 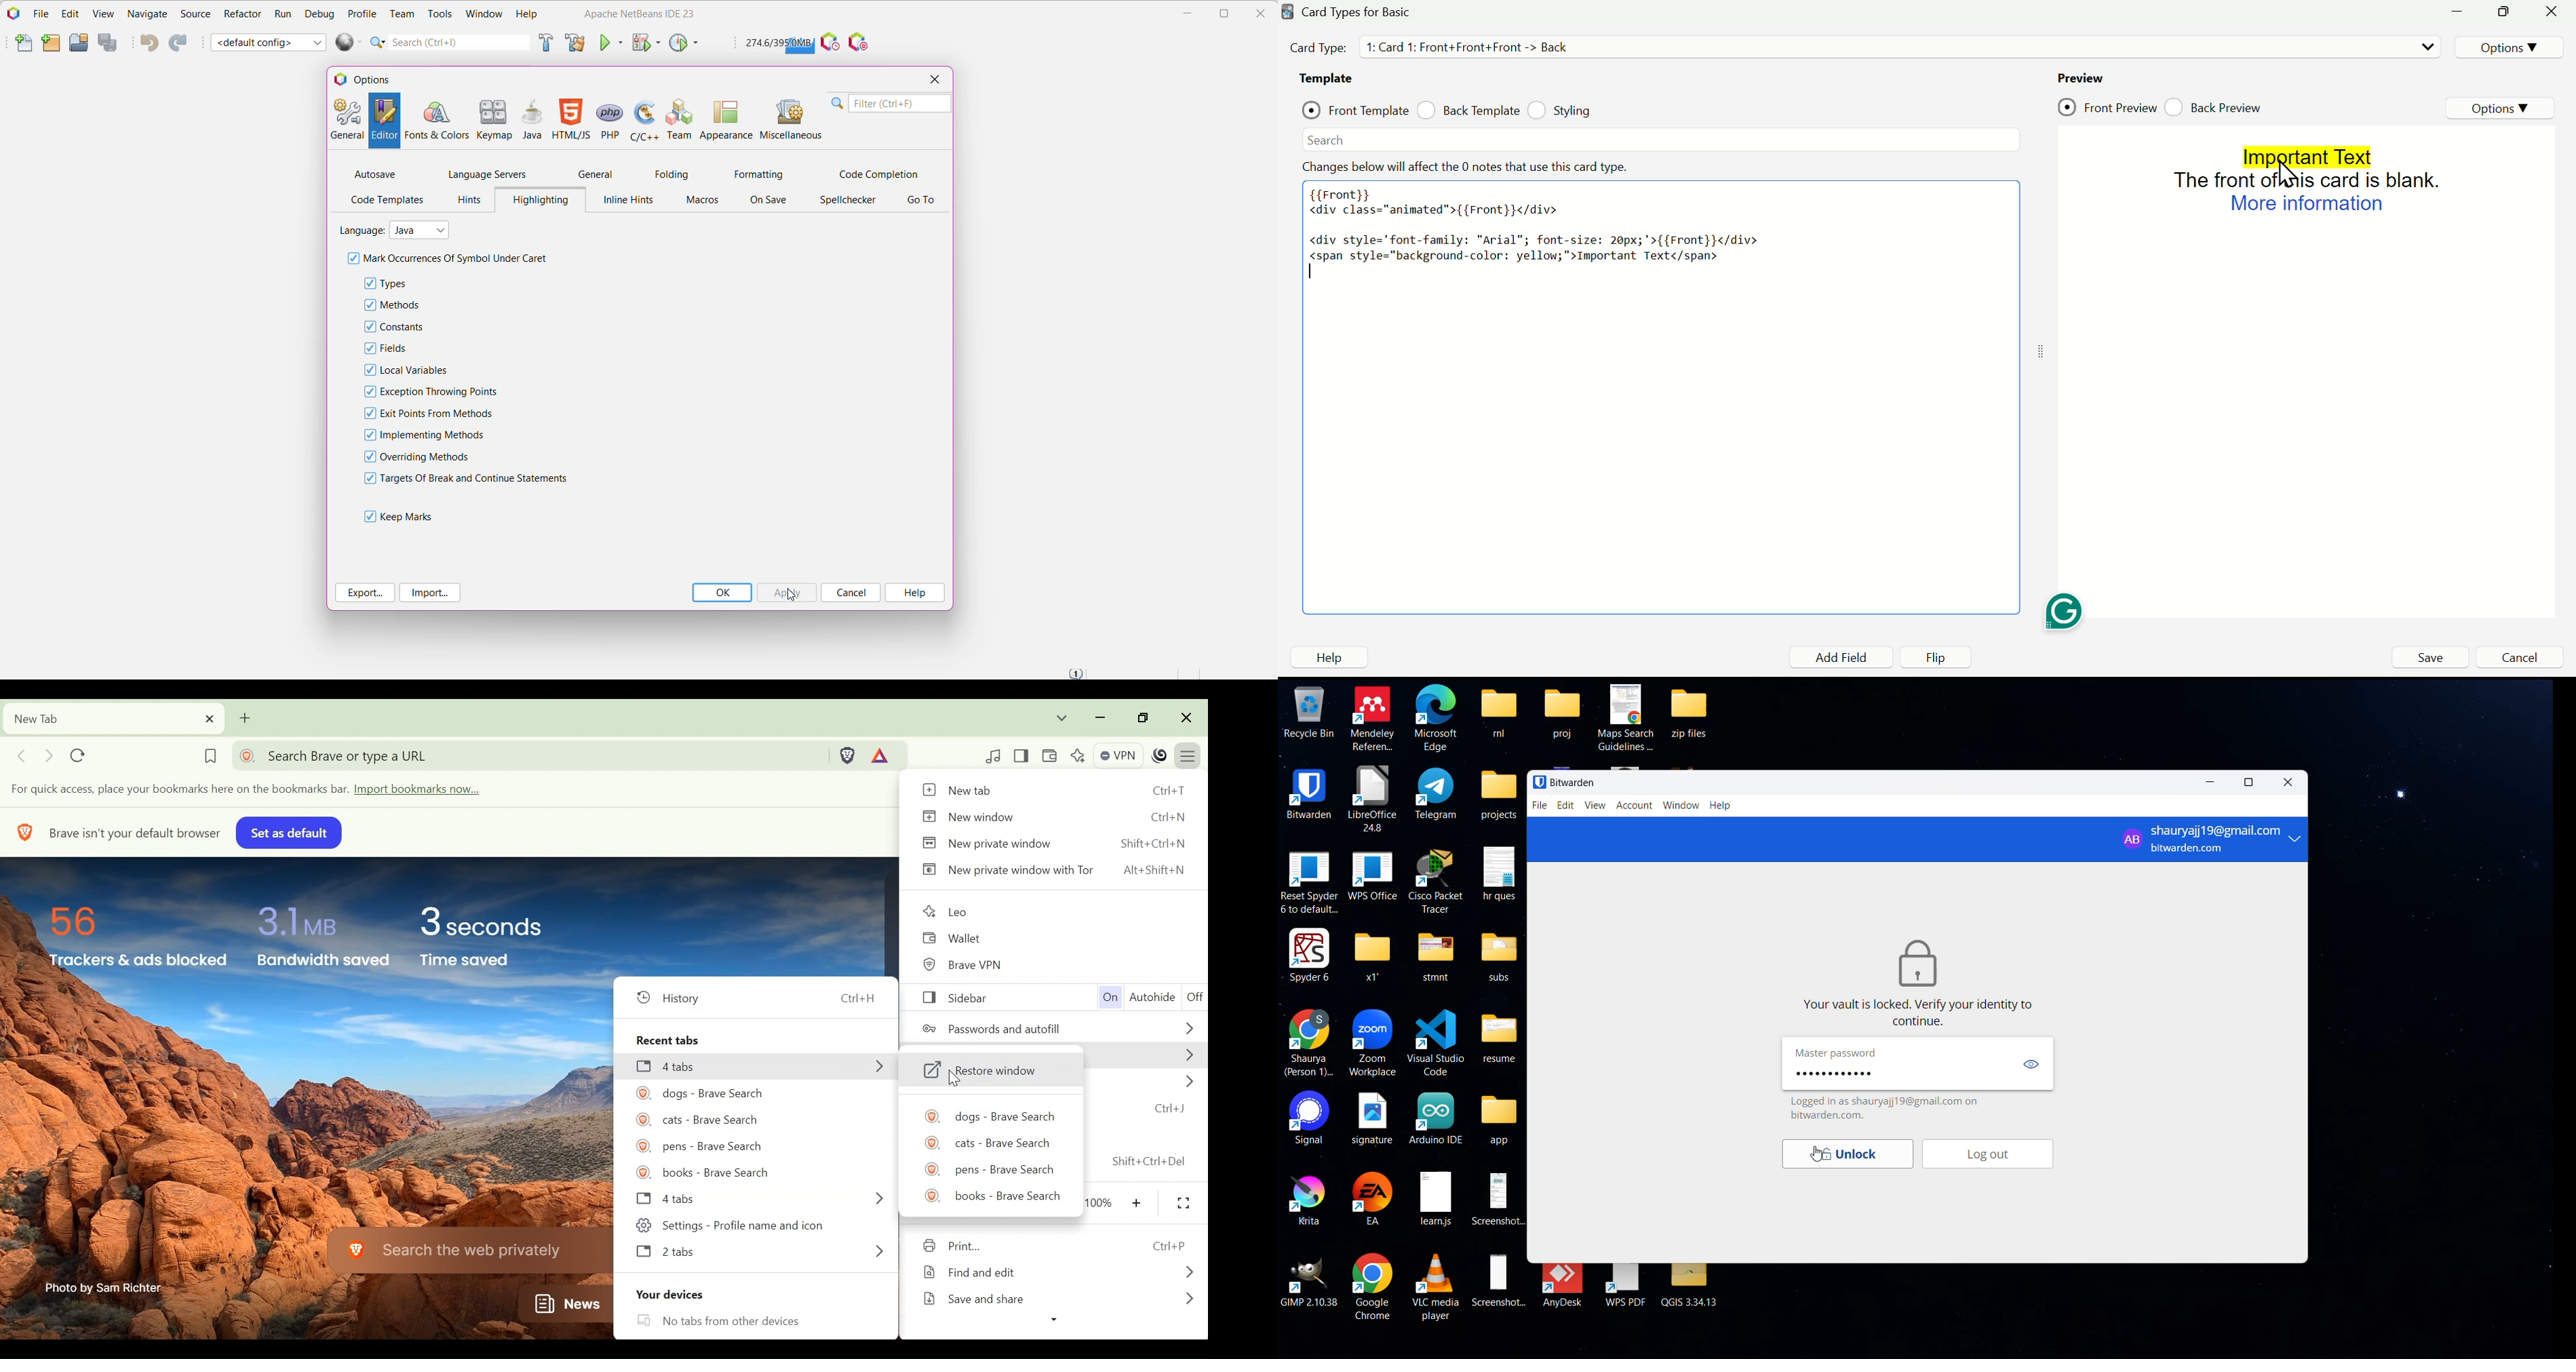 What do you see at coordinates (1372, 798) in the screenshot?
I see `LibreOffice 24.8` at bounding box center [1372, 798].